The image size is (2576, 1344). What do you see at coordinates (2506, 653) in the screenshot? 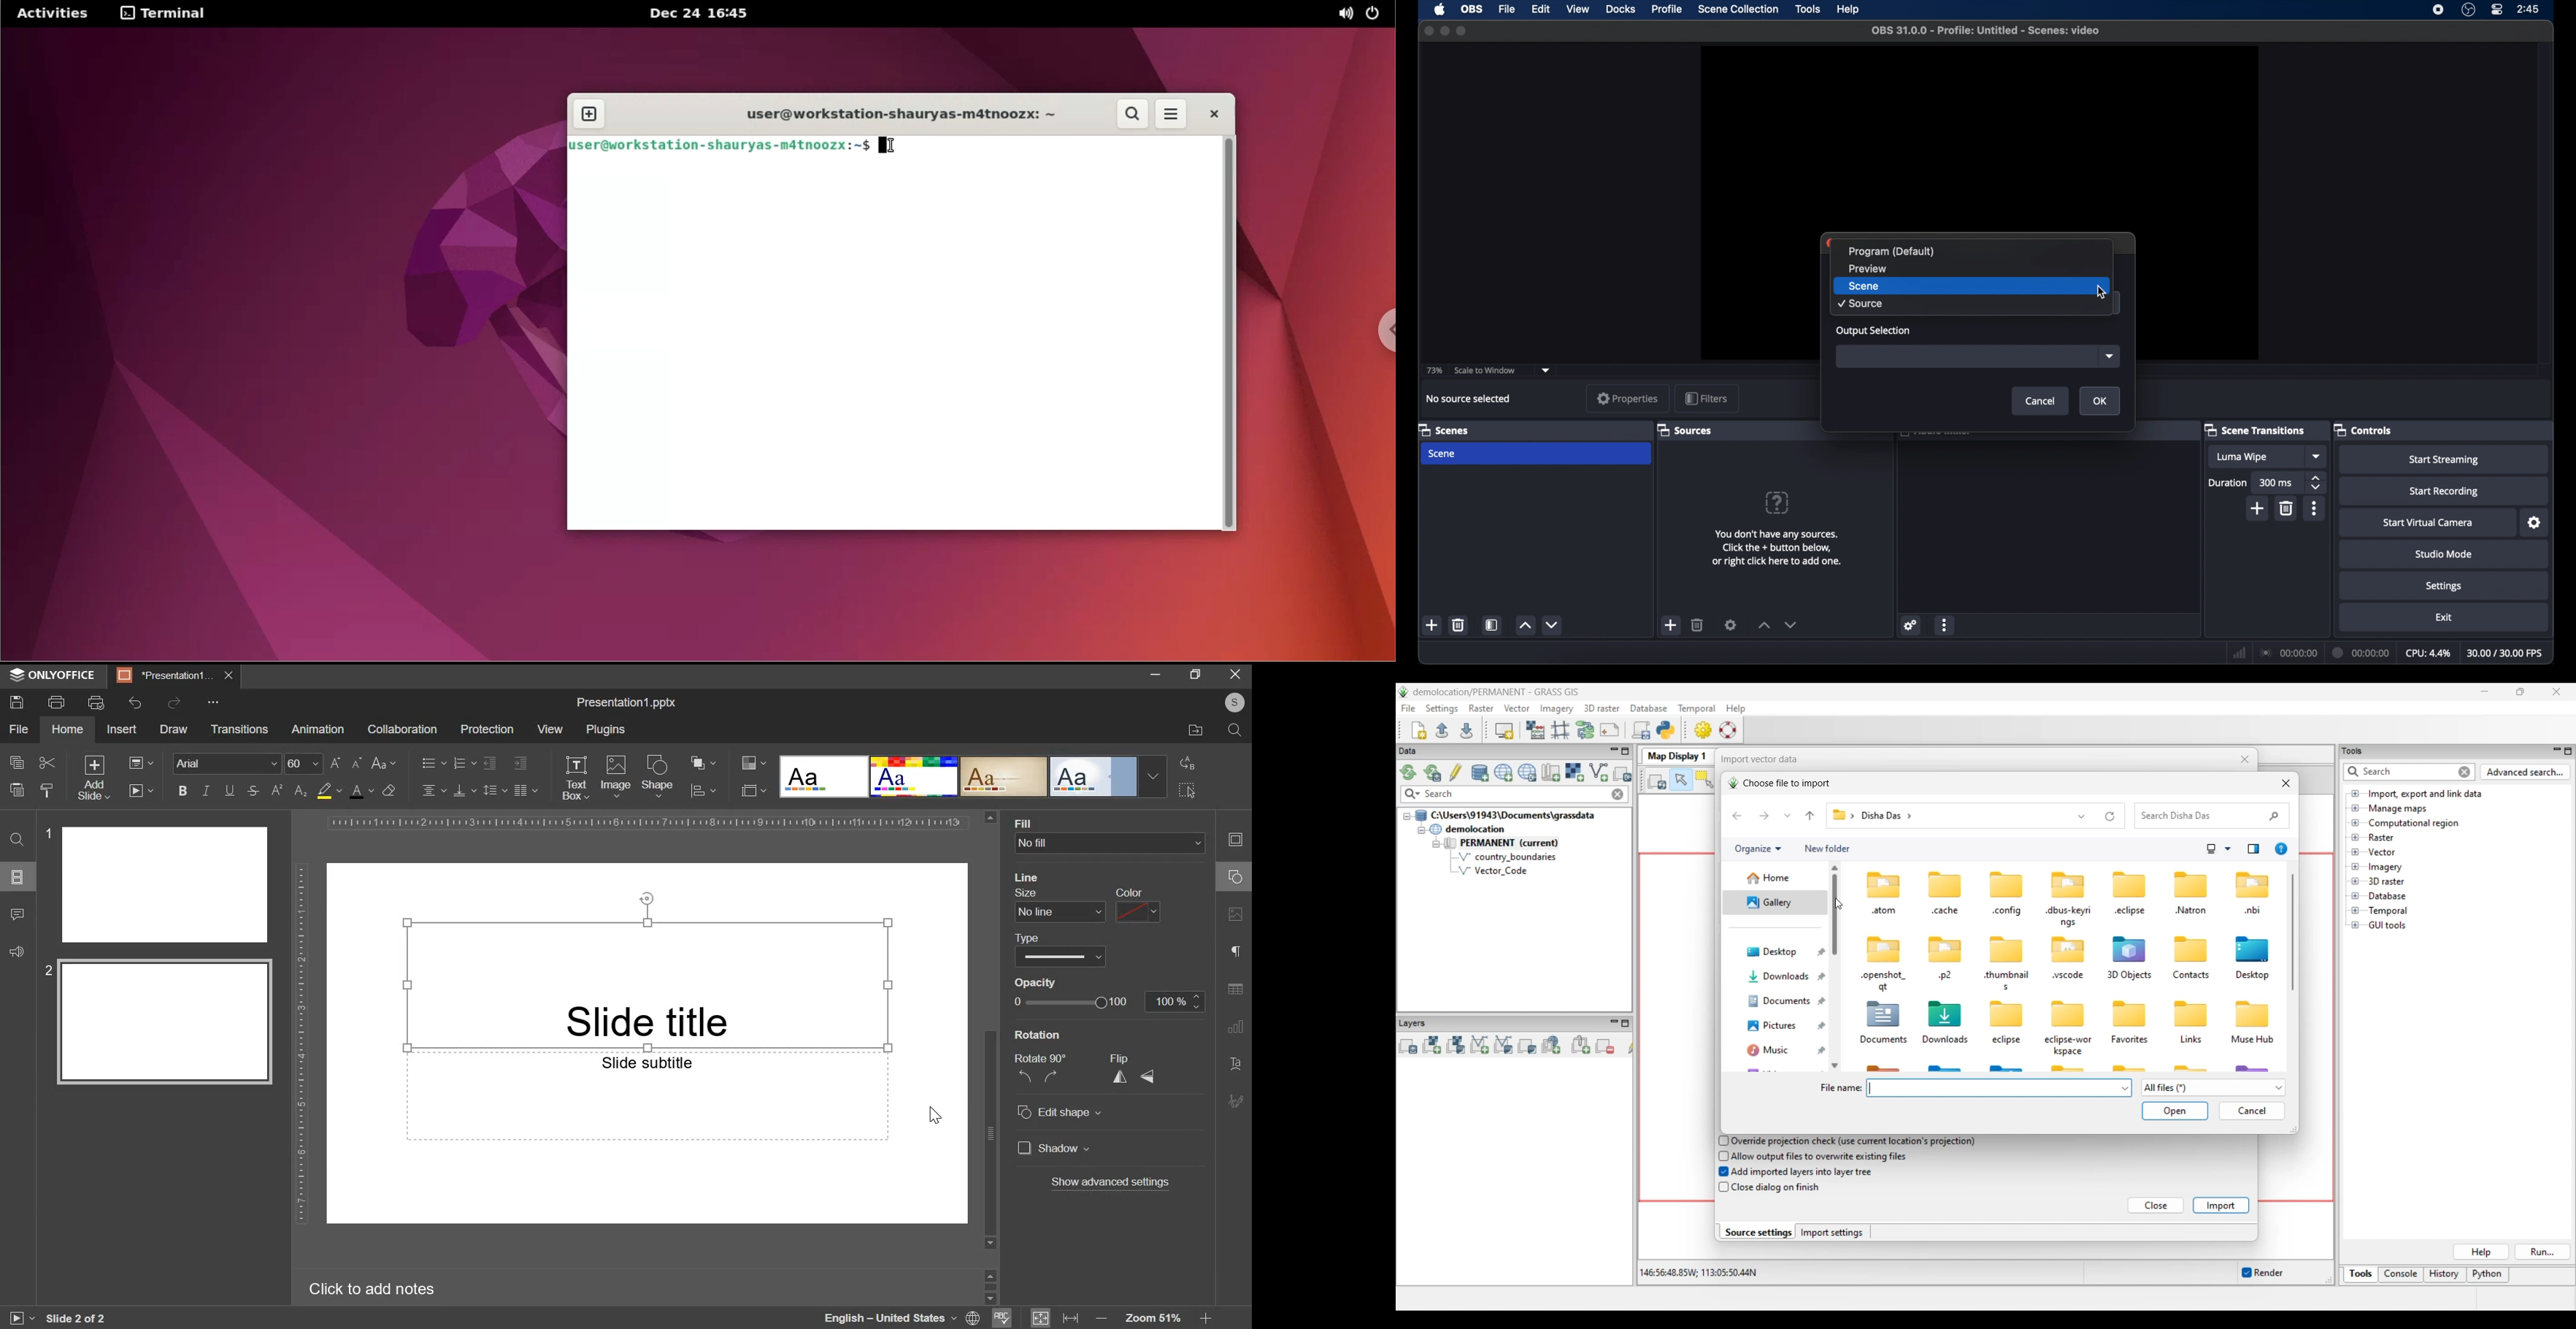
I see `fps` at bounding box center [2506, 653].